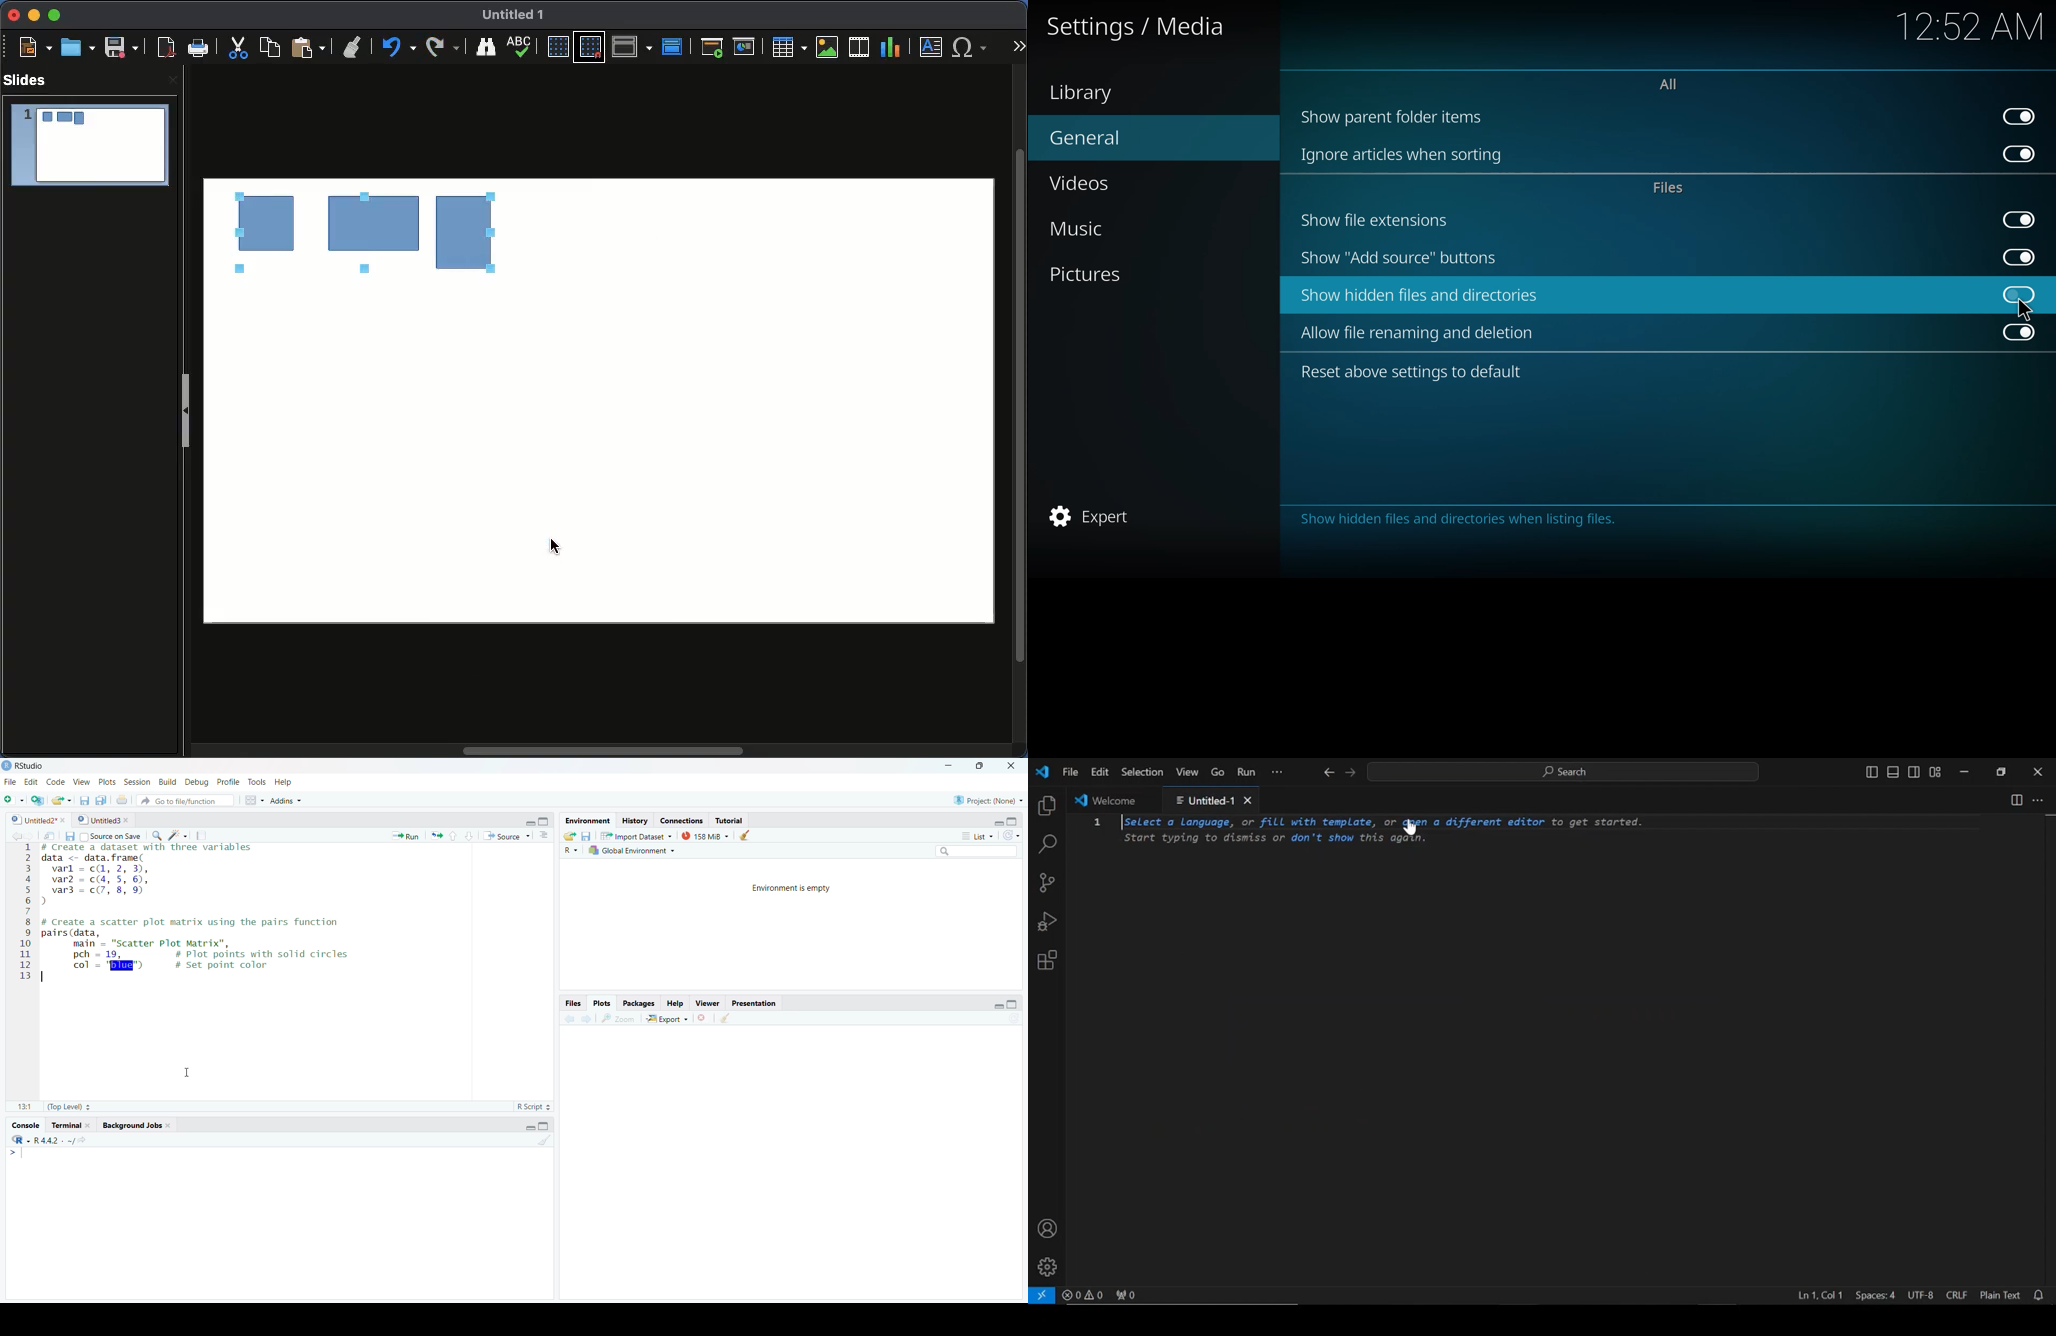  What do you see at coordinates (546, 835) in the screenshot?
I see `Show document outline` at bounding box center [546, 835].